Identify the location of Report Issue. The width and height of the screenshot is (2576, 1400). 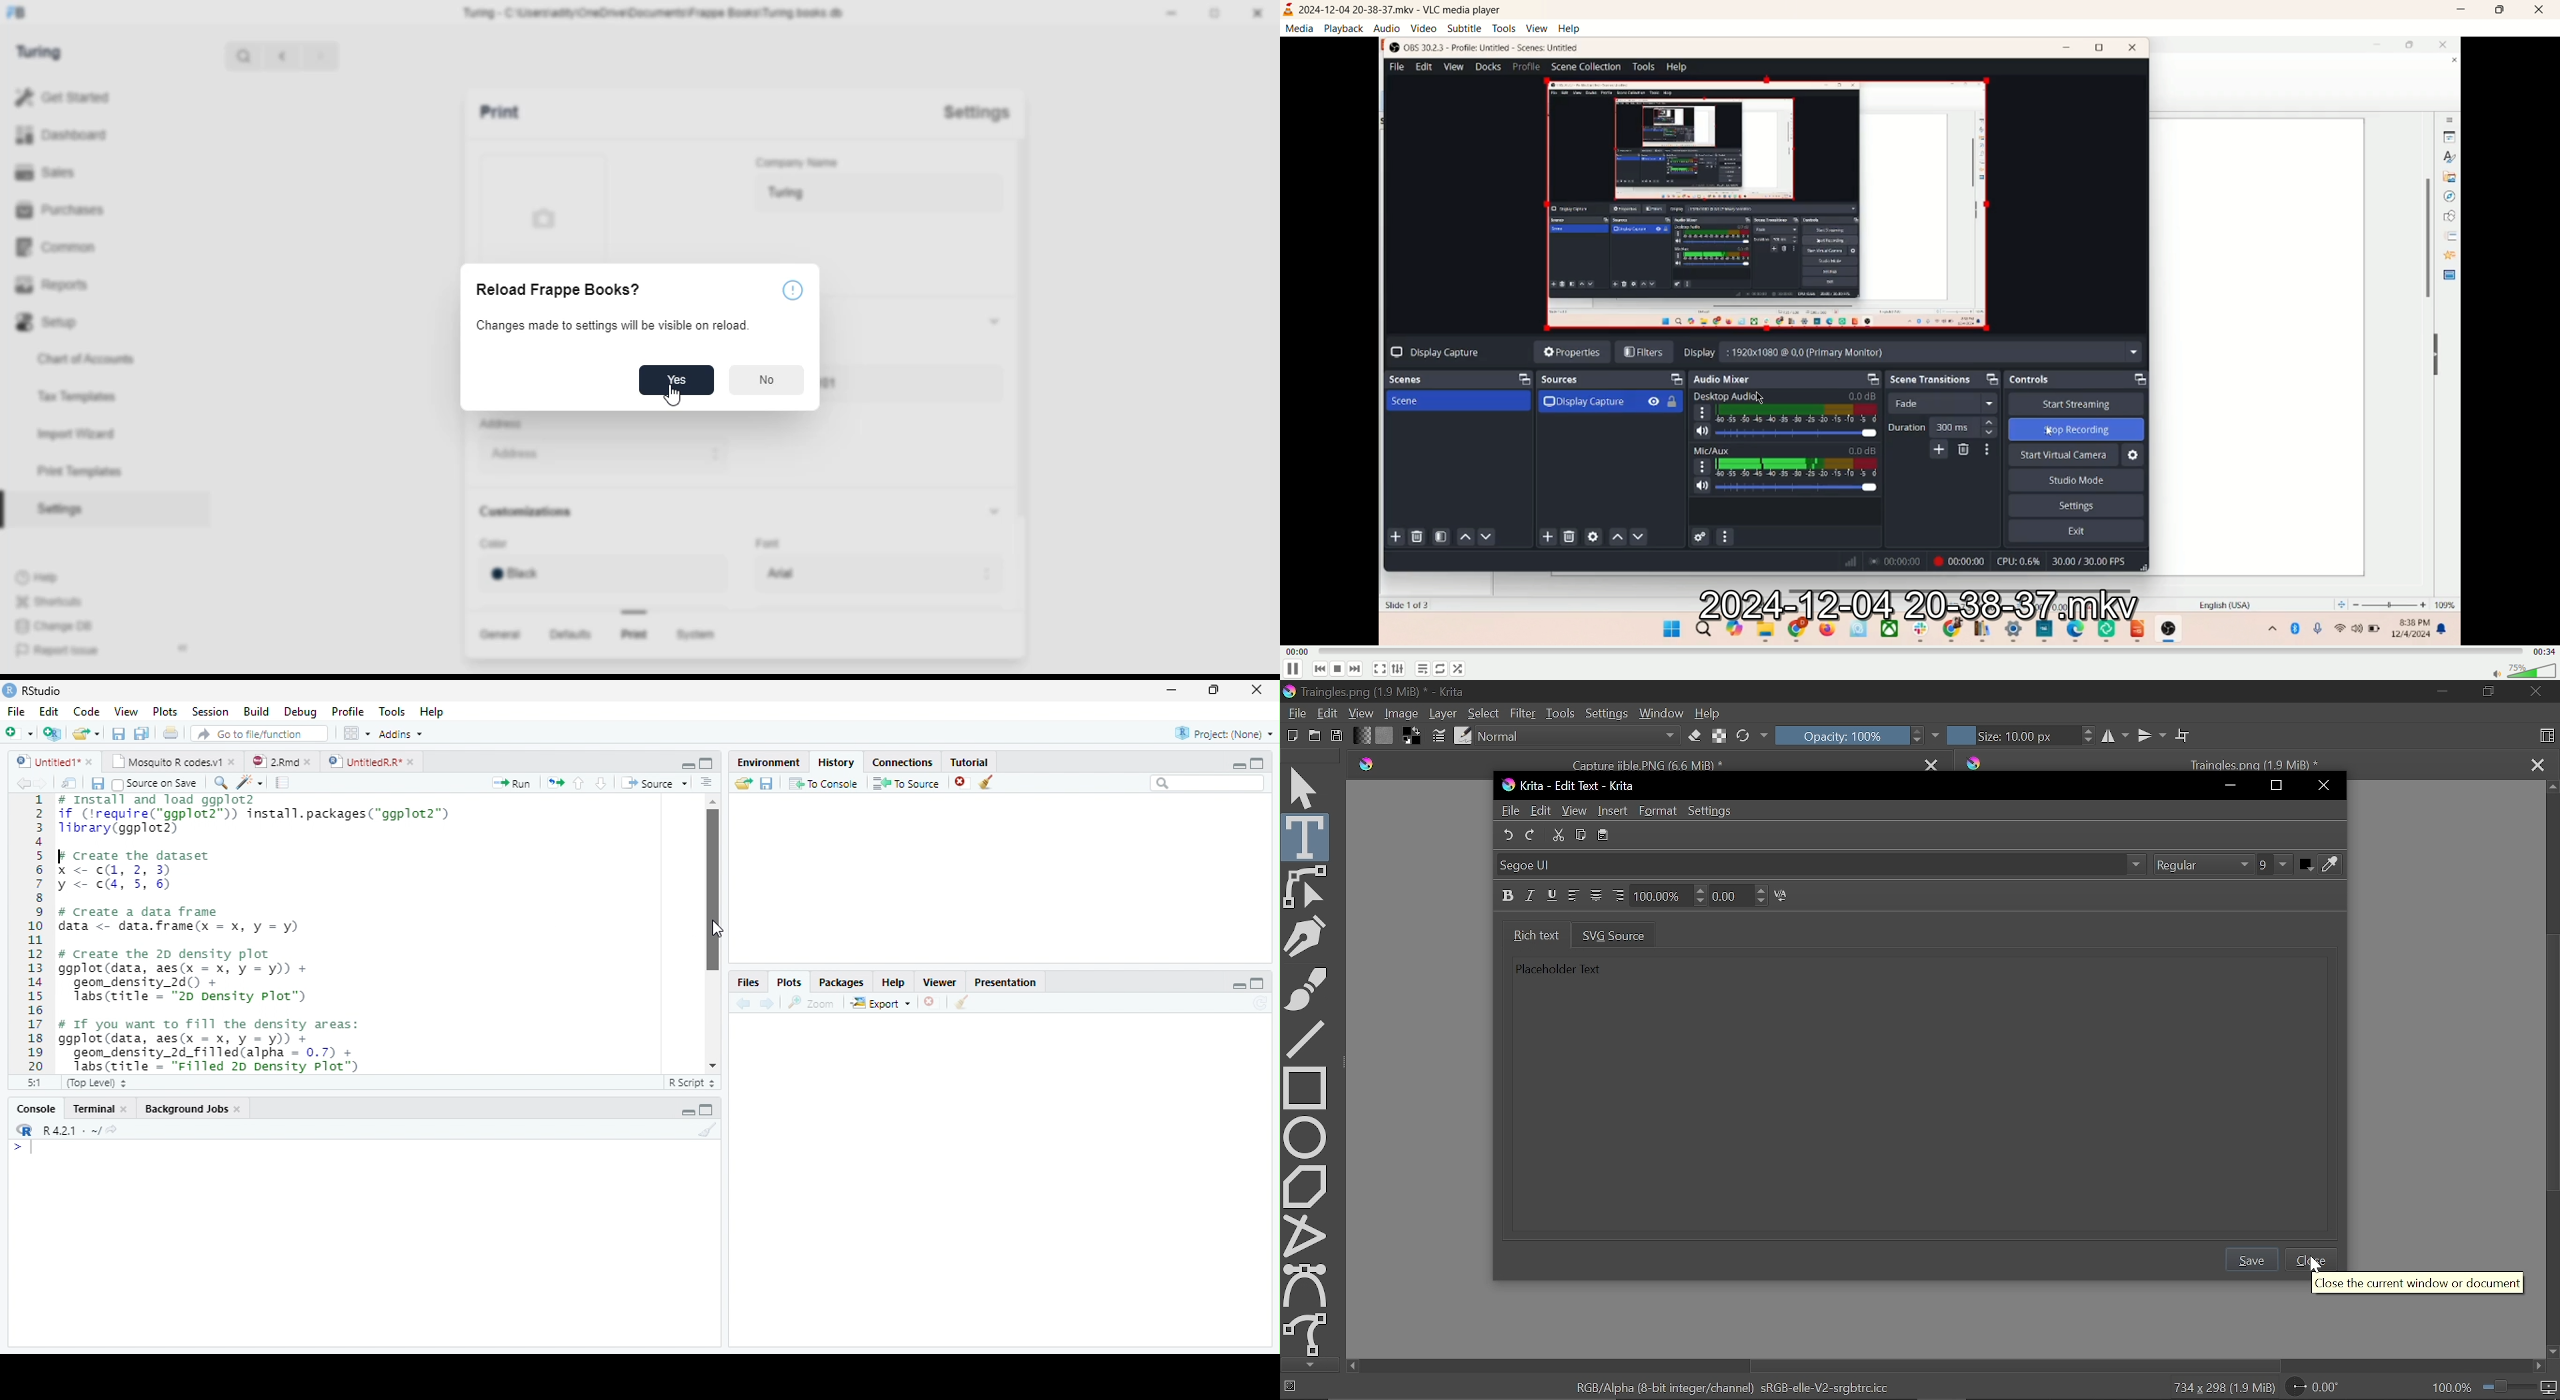
(59, 651).